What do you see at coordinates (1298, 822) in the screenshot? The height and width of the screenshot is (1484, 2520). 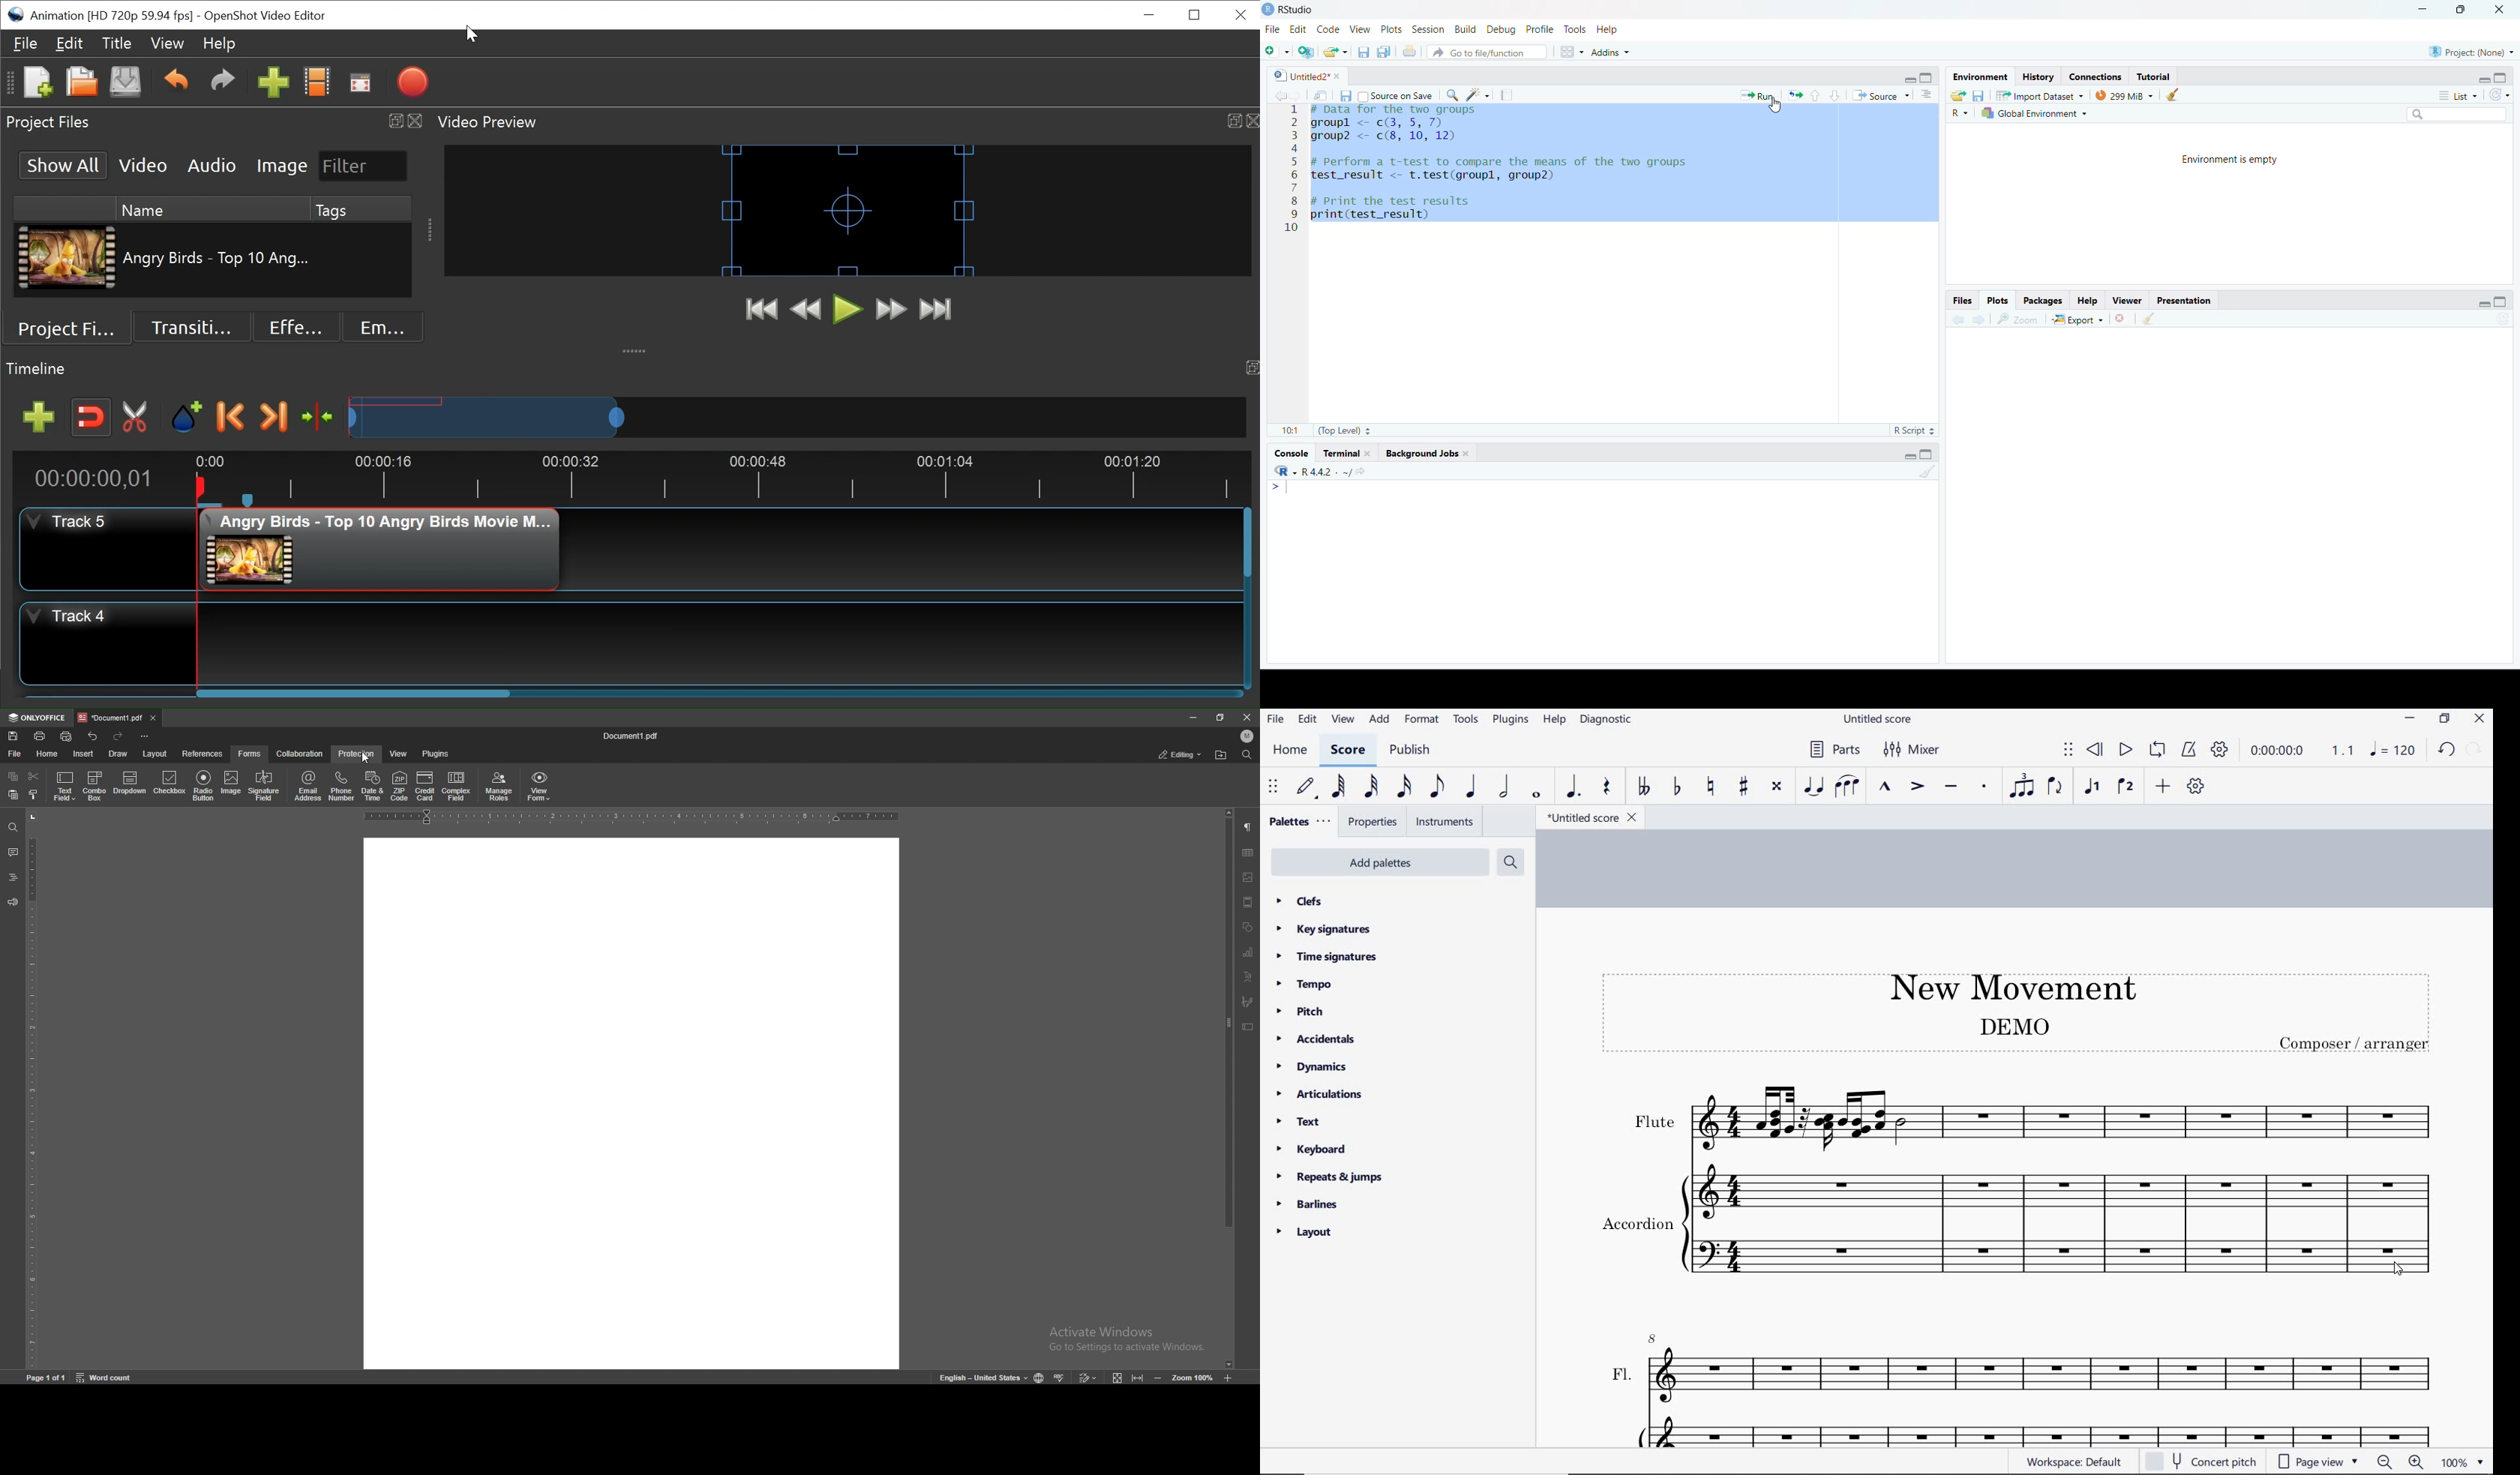 I see `palettes` at bounding box center [1298, 822].